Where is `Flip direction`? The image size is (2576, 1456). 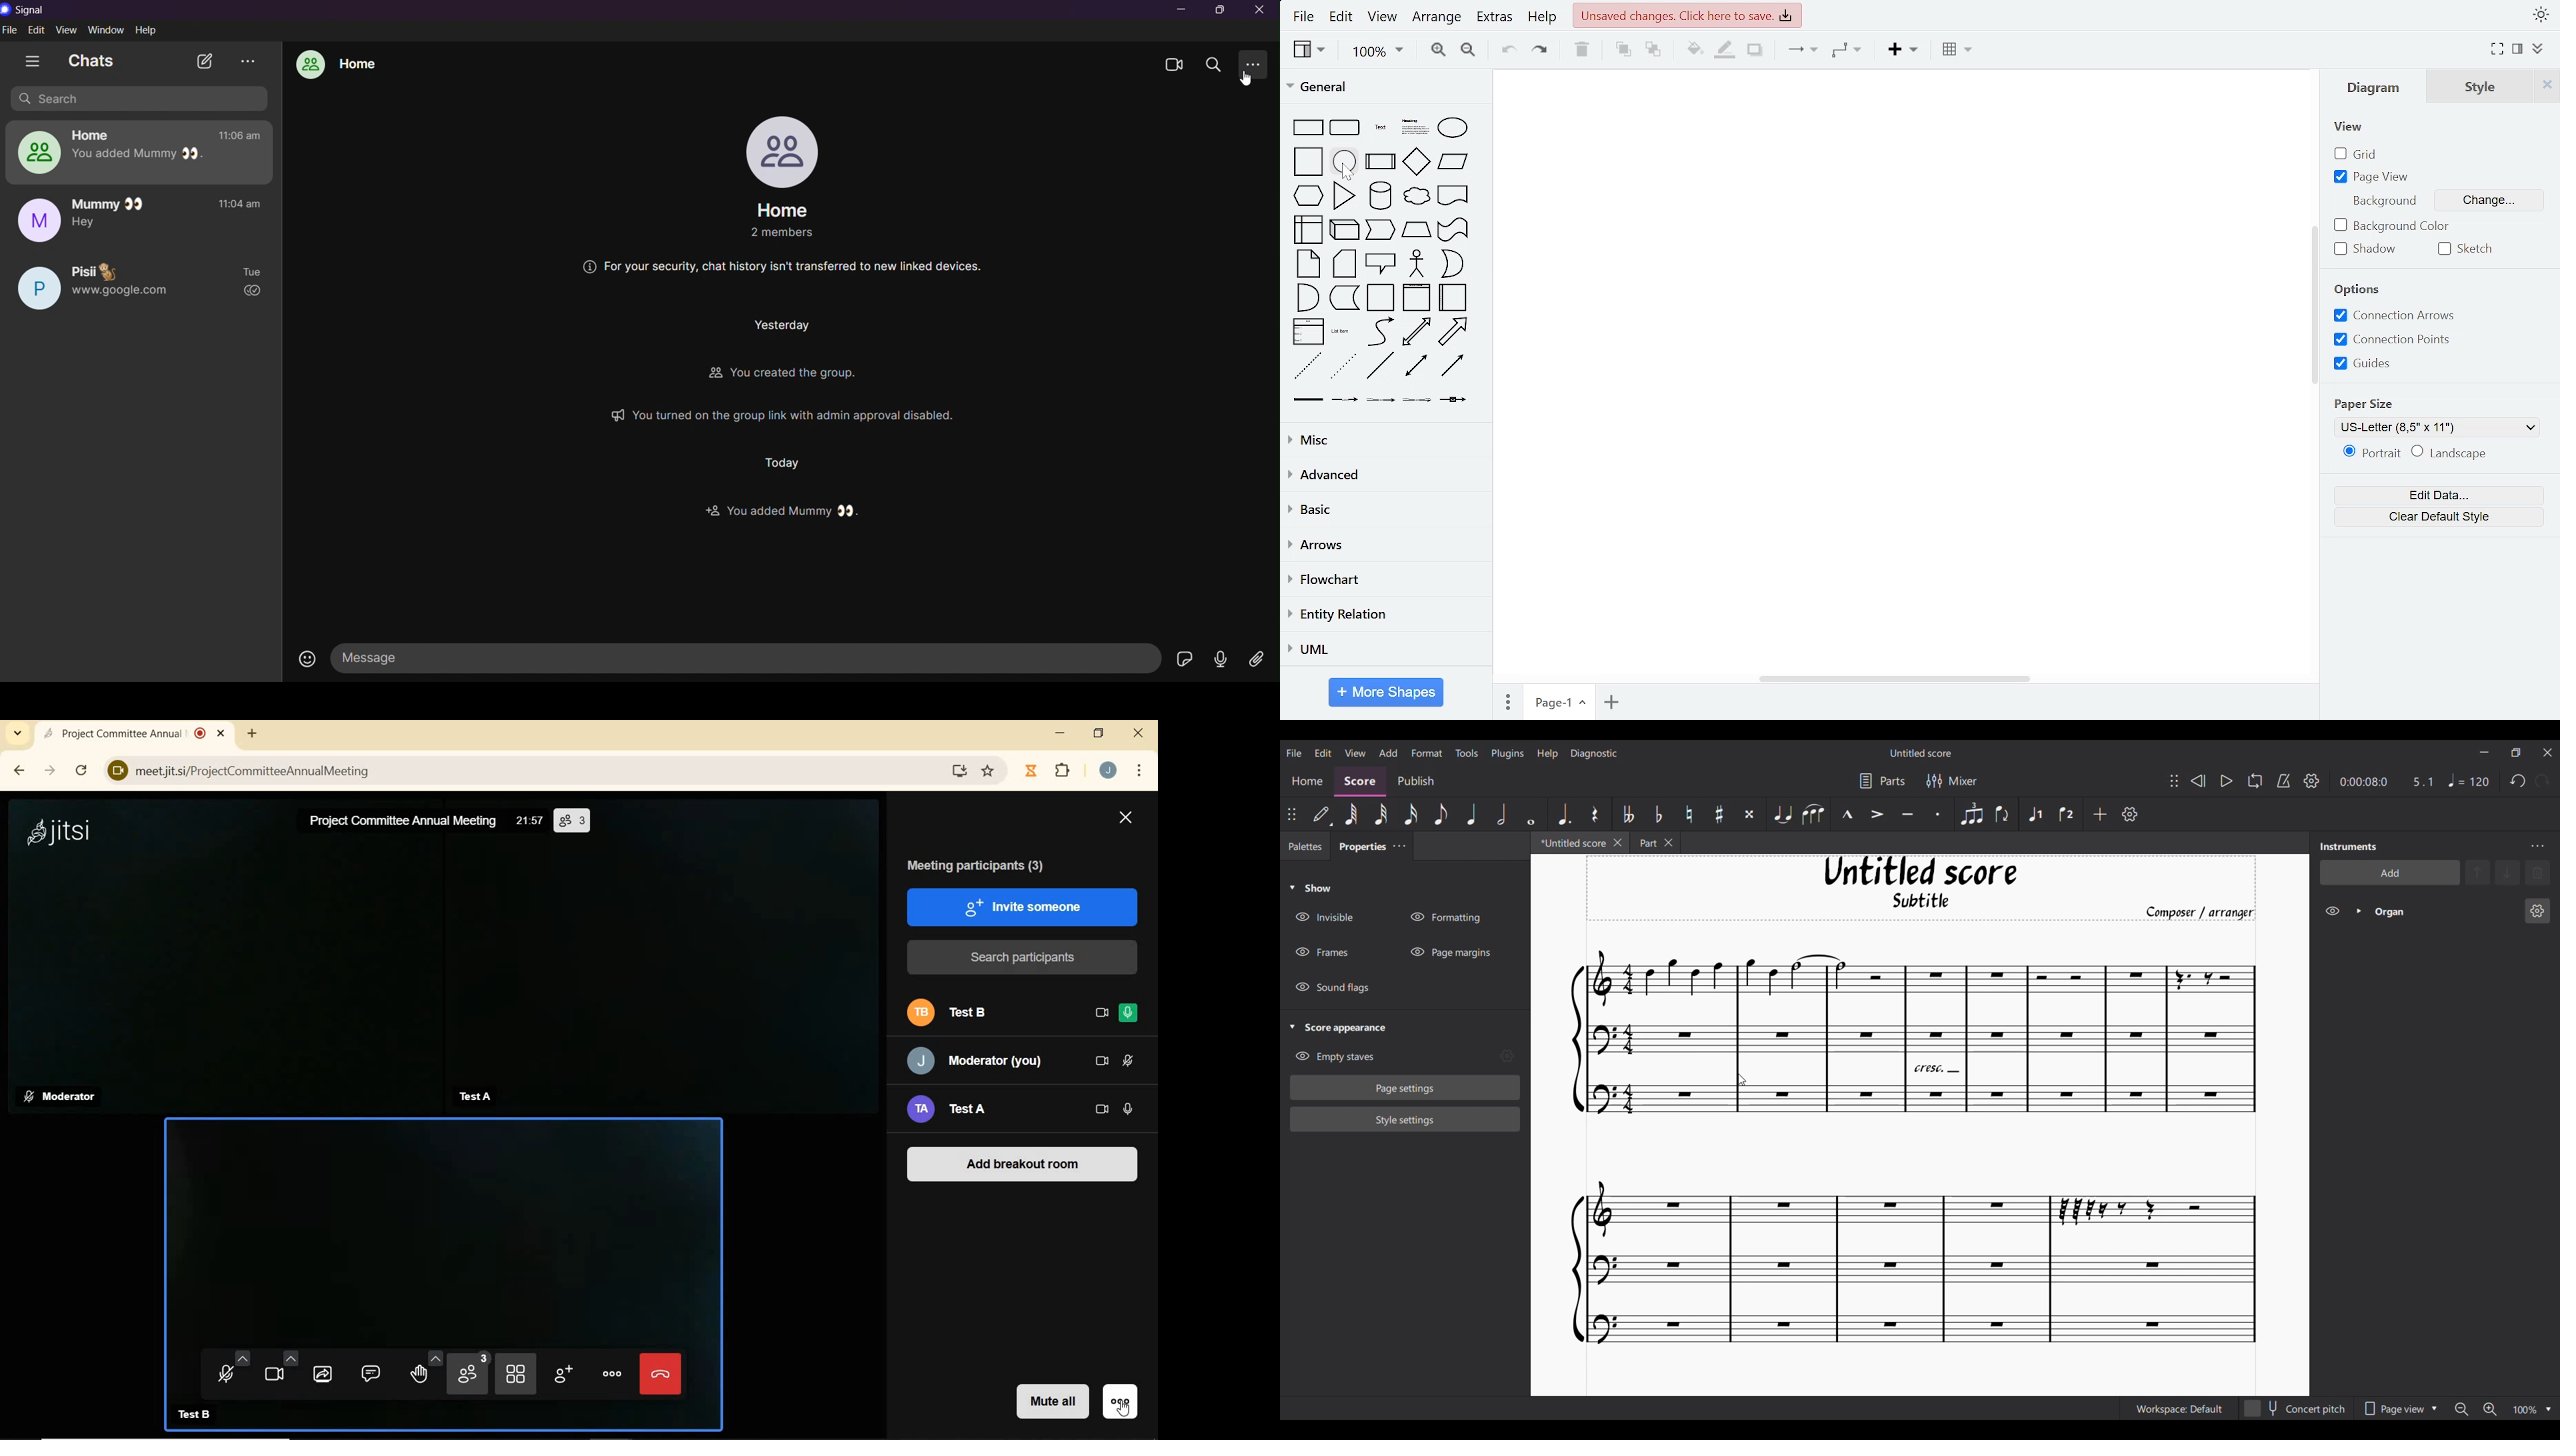
Flip direction is located at coordinates (2003, 814).